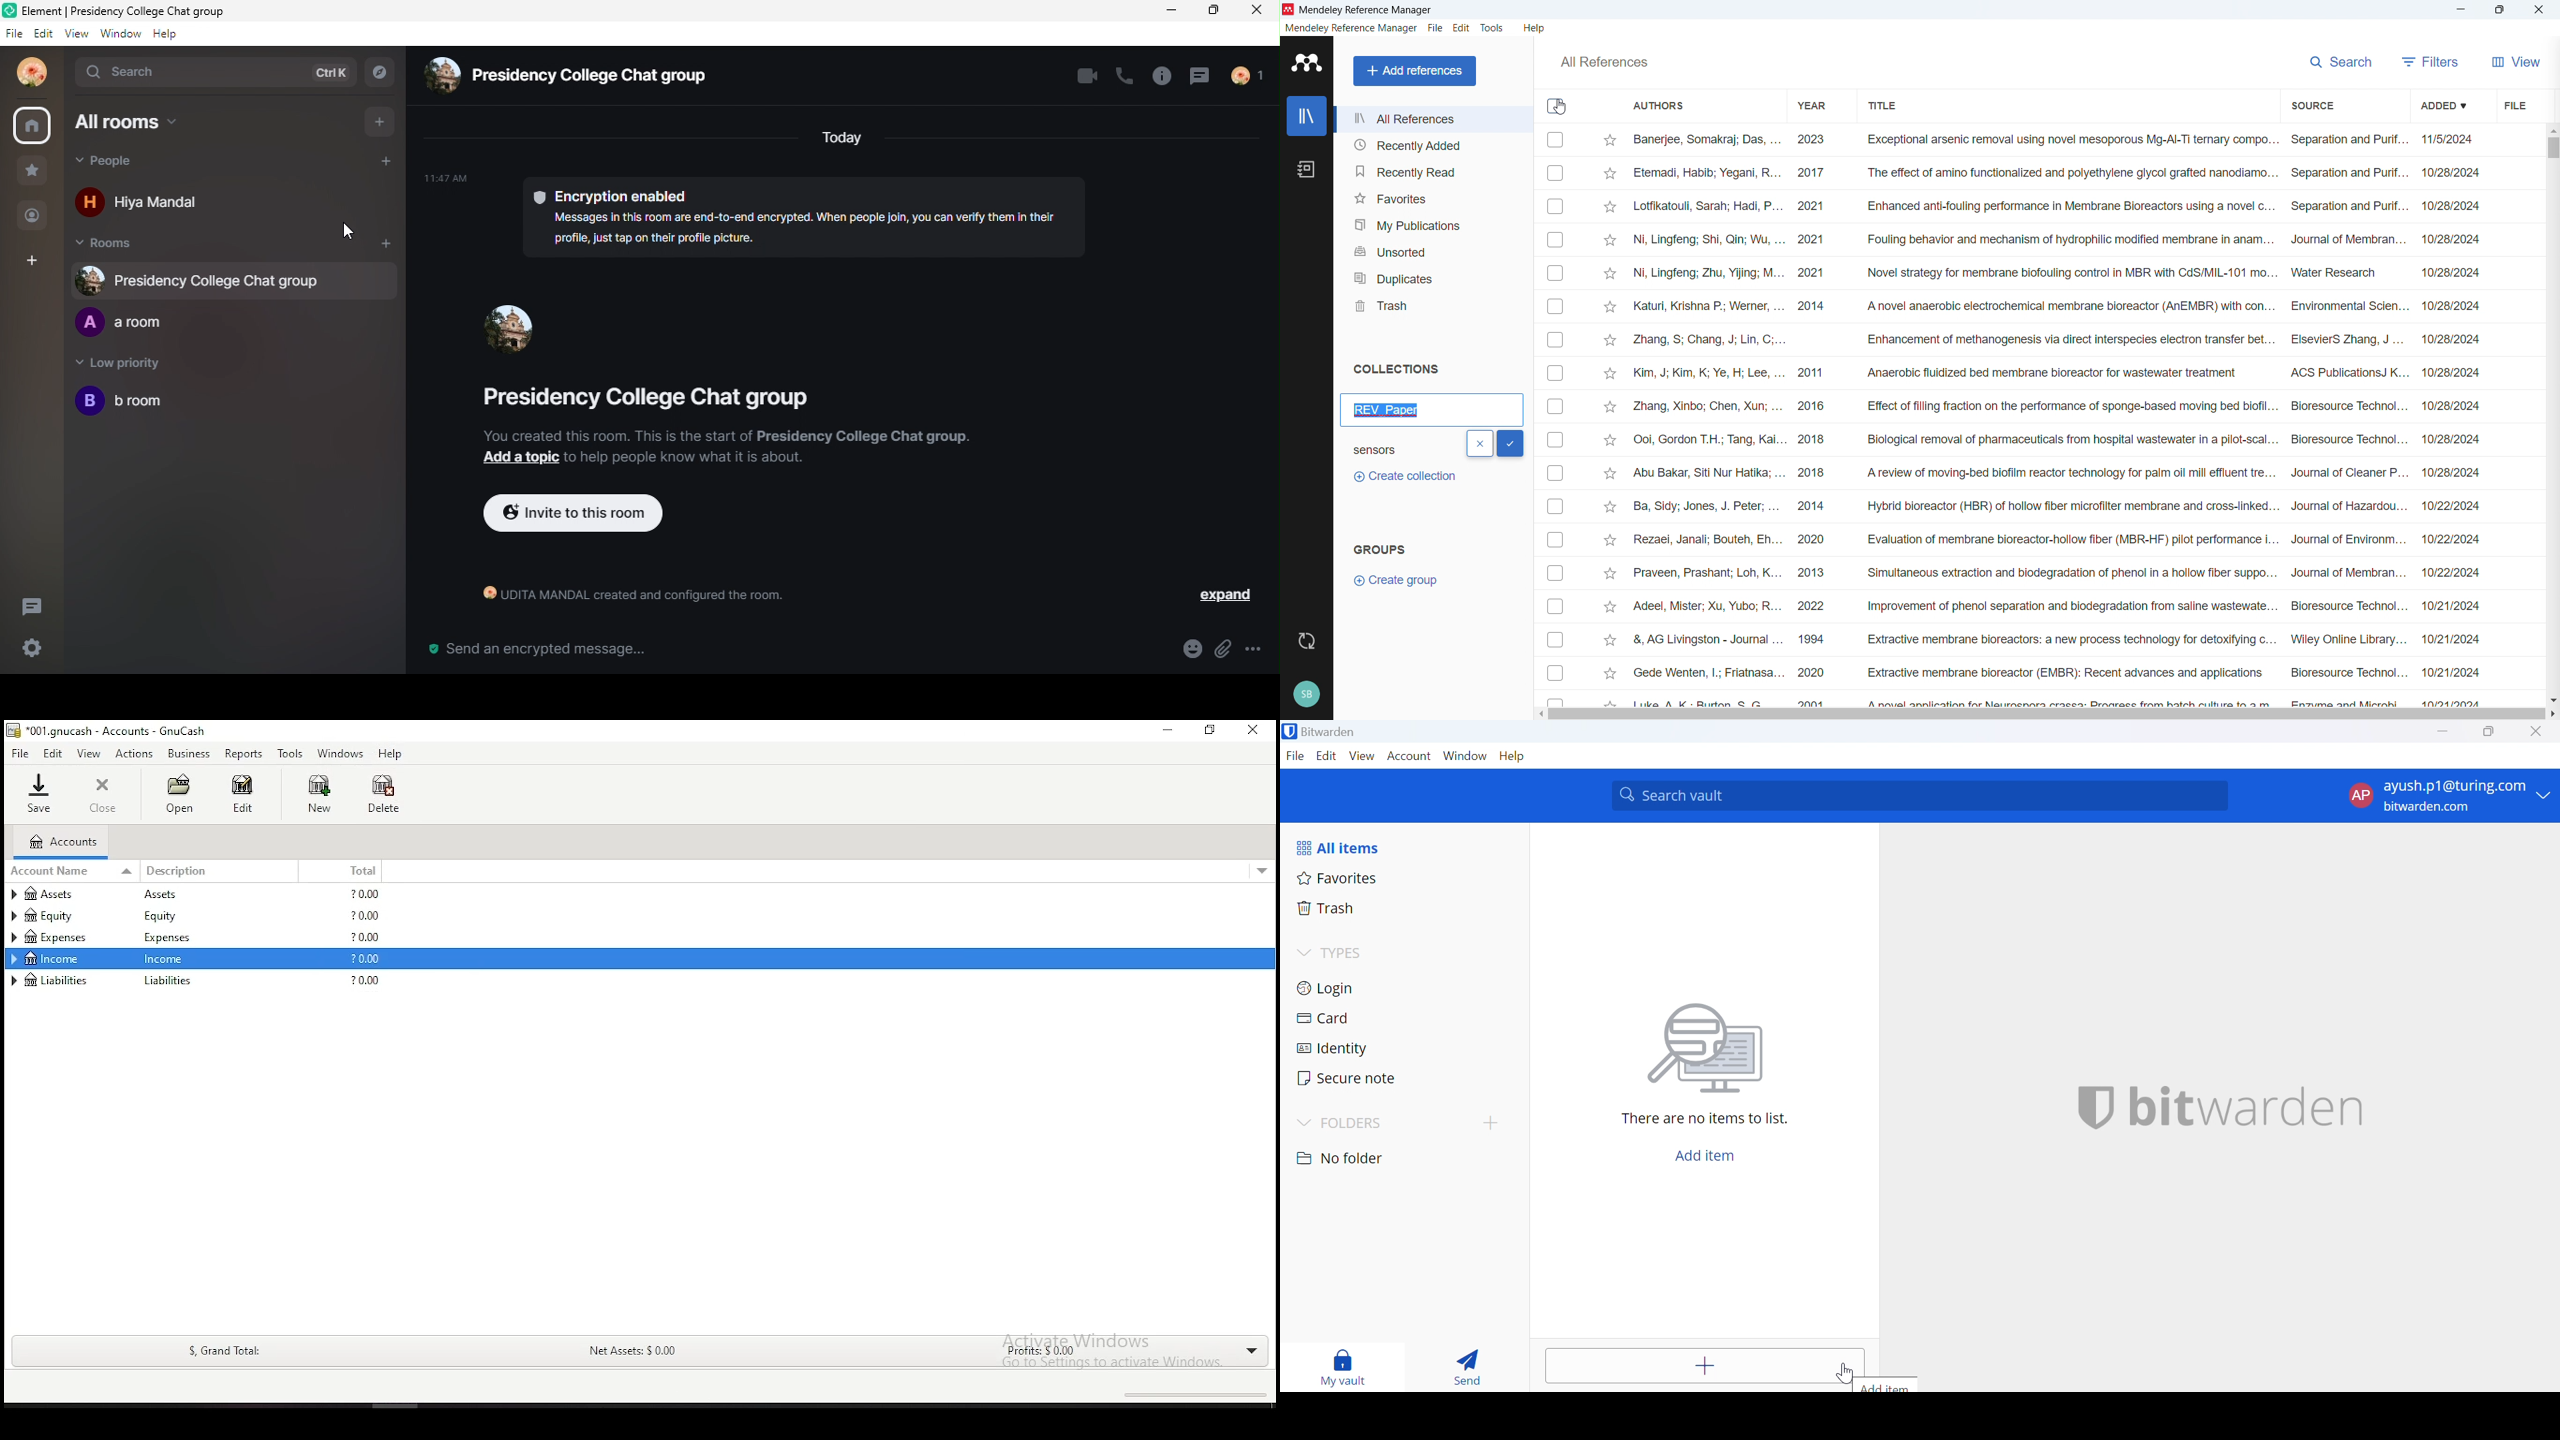 This screenshot has height=1456, width=2576. What do you see at coordinates (1611, 274) in the screenshot?
I see `Star mark respective publication` at bounding box center [1611, 274].